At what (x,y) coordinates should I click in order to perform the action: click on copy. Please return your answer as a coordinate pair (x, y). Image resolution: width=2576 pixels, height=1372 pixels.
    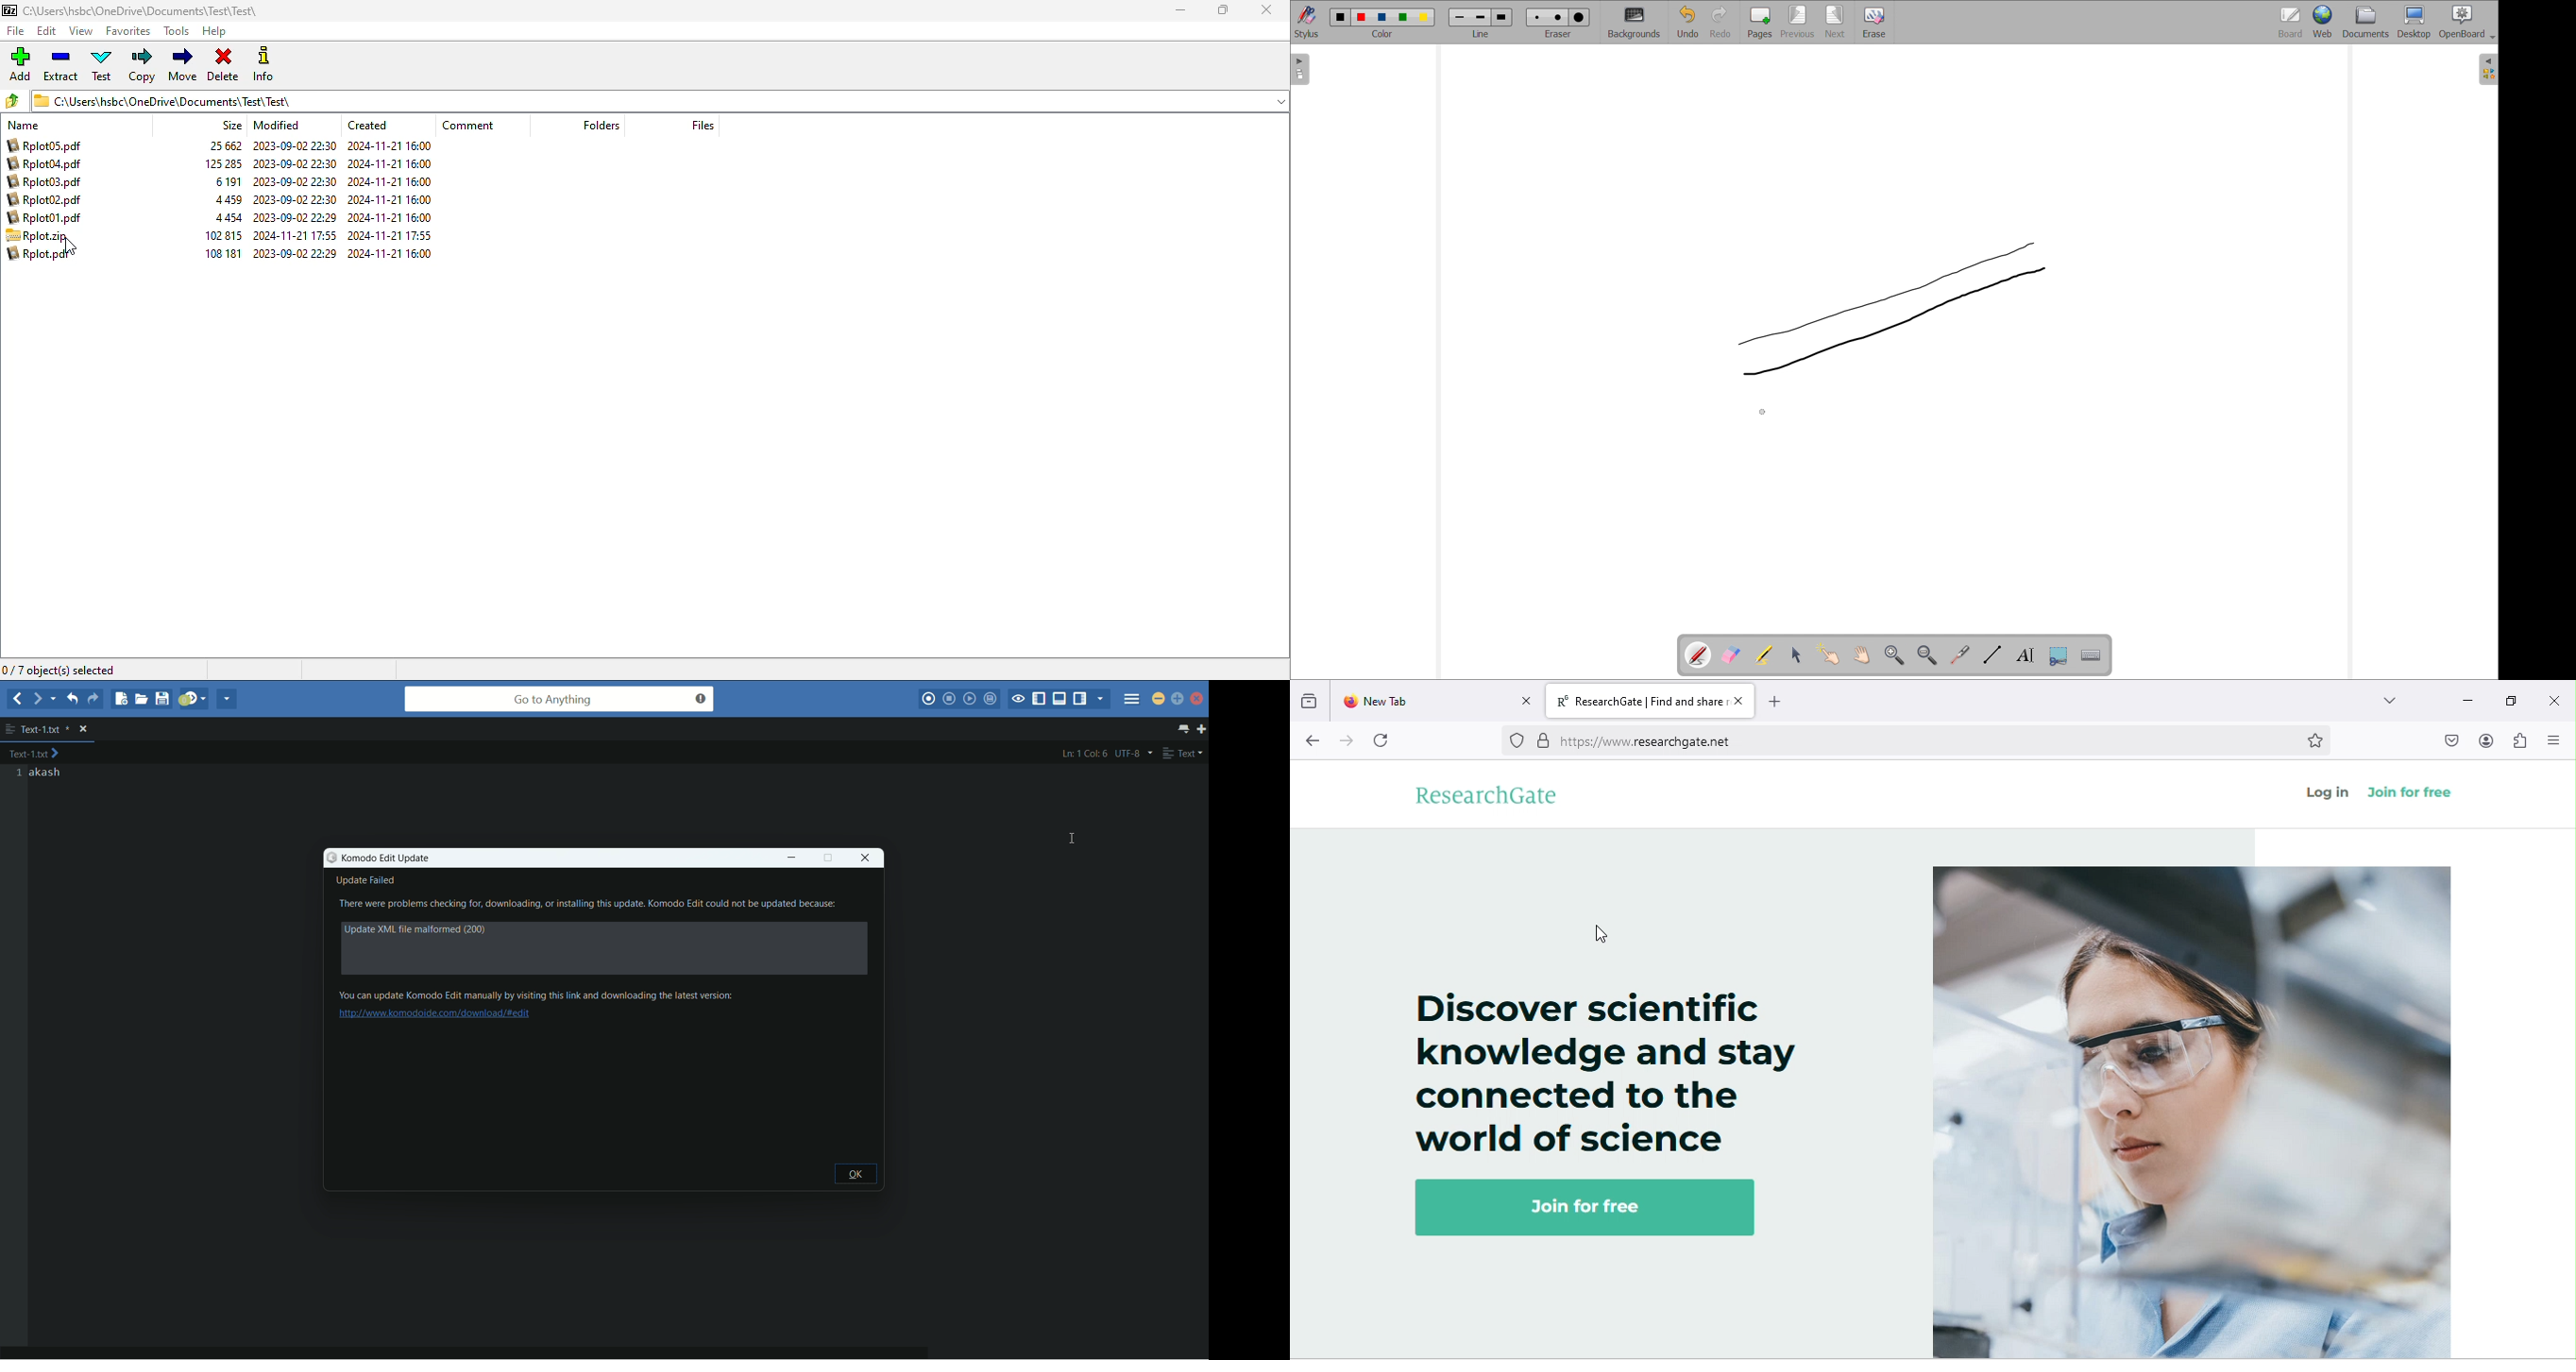
    Looking at the image, I should click on (142, 65).